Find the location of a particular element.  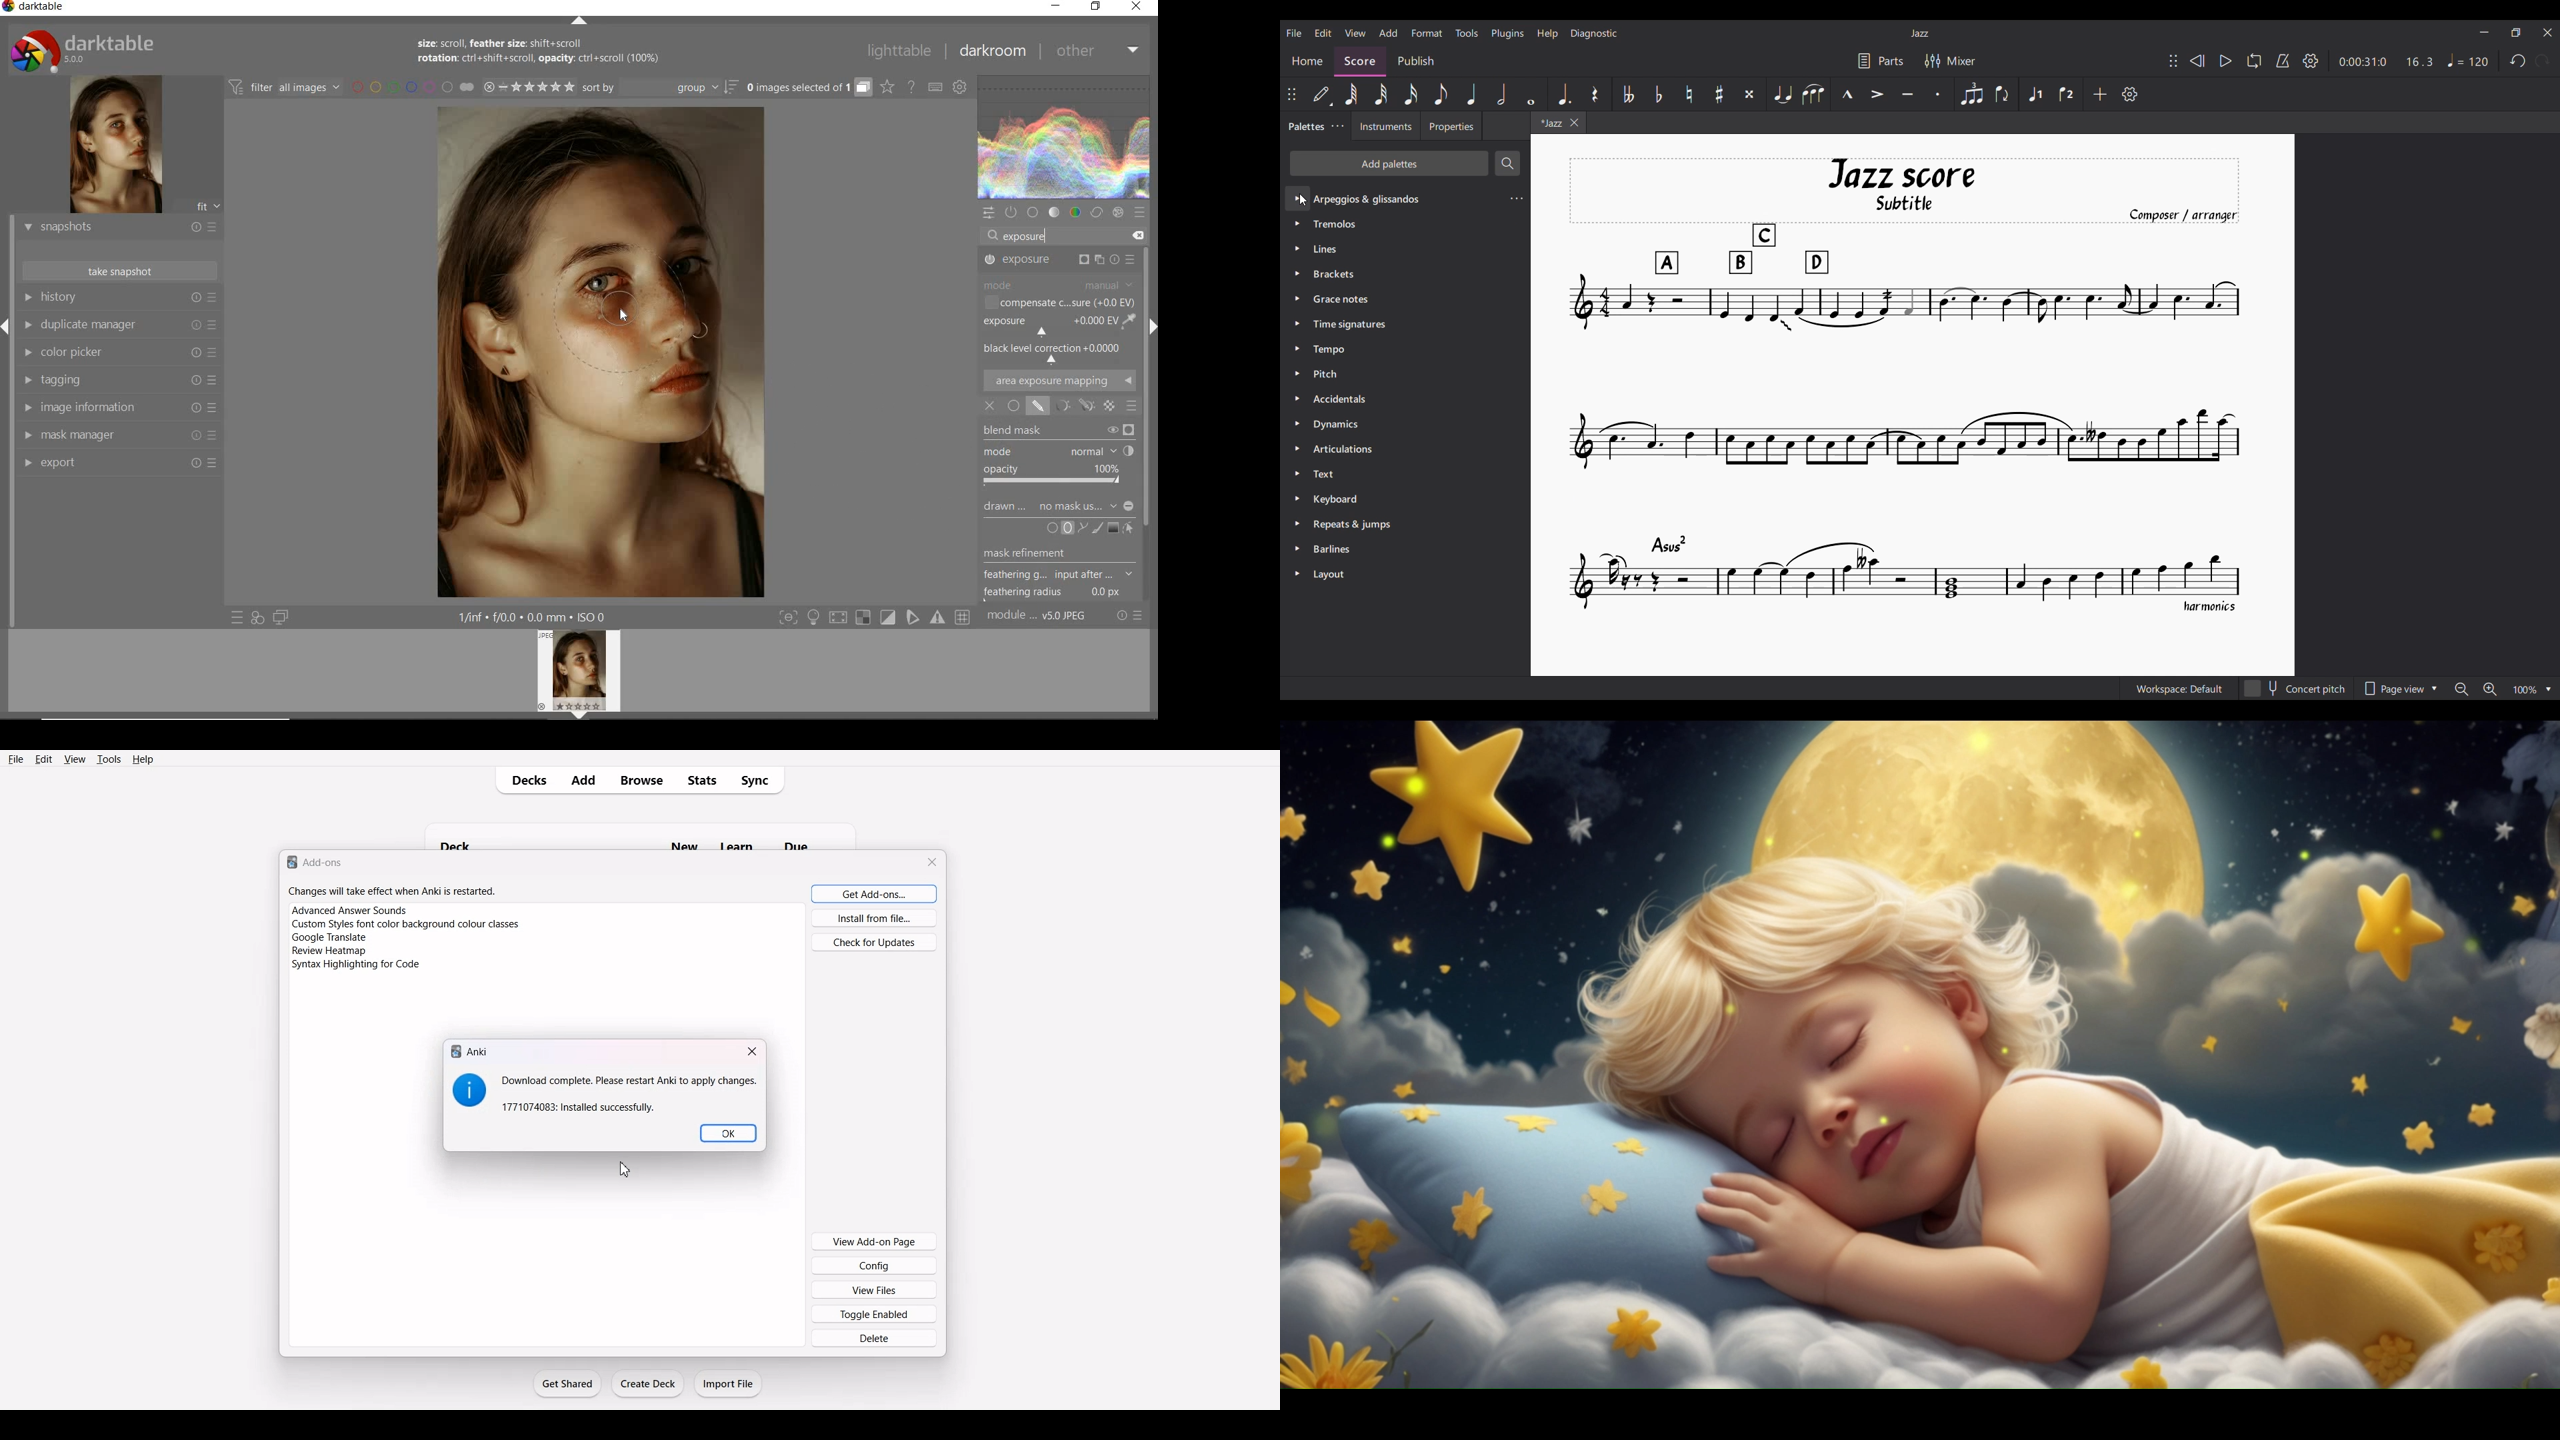

show only active modules is located at coordinates (1011, 213).